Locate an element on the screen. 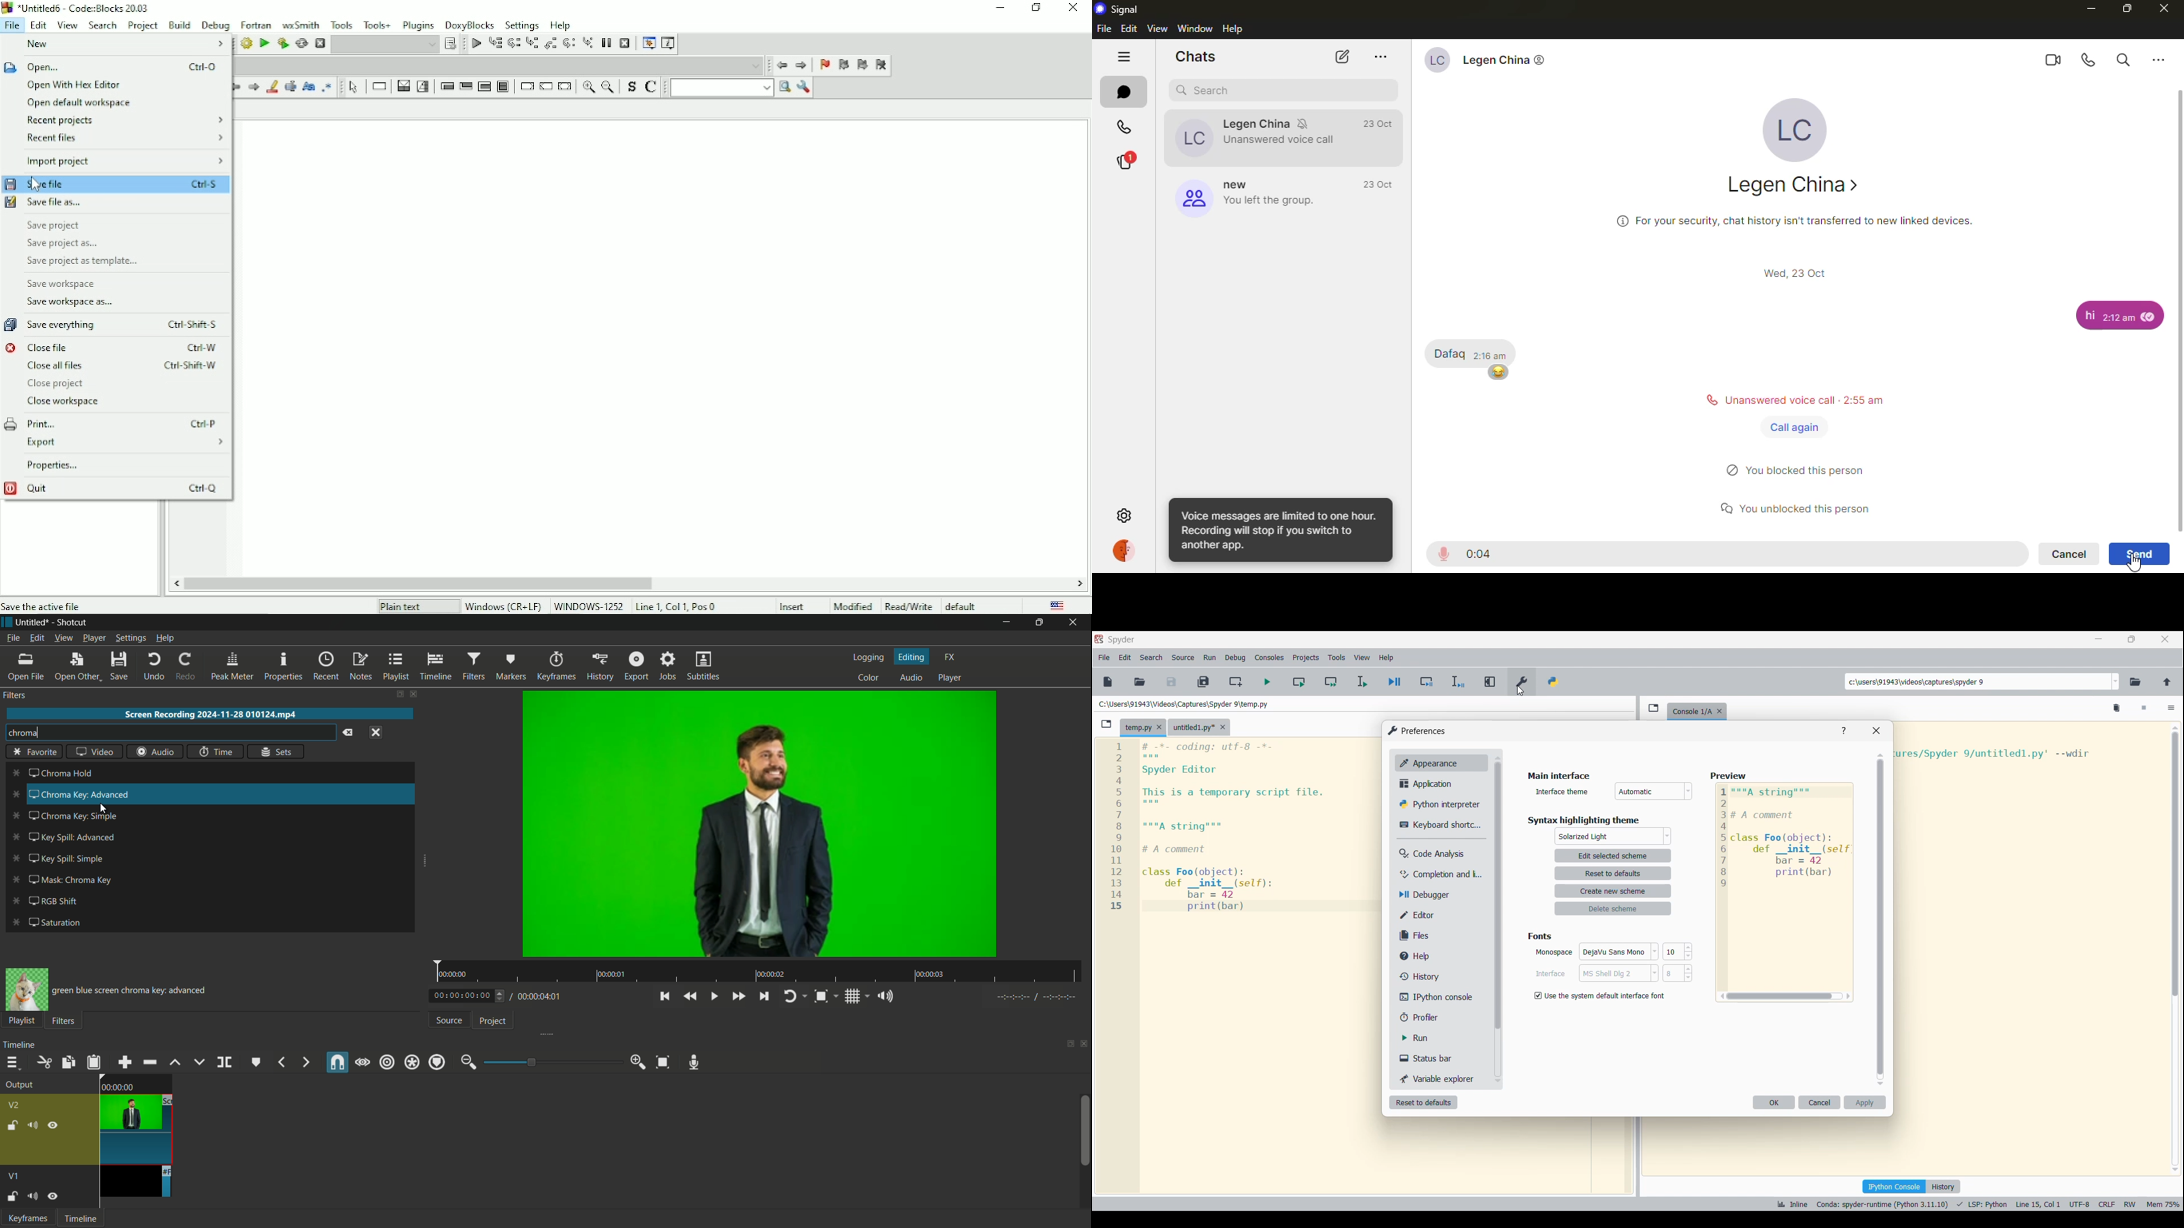 This screenshot has width=2184, height=1232. settings is located at coordinates (1122, 516).